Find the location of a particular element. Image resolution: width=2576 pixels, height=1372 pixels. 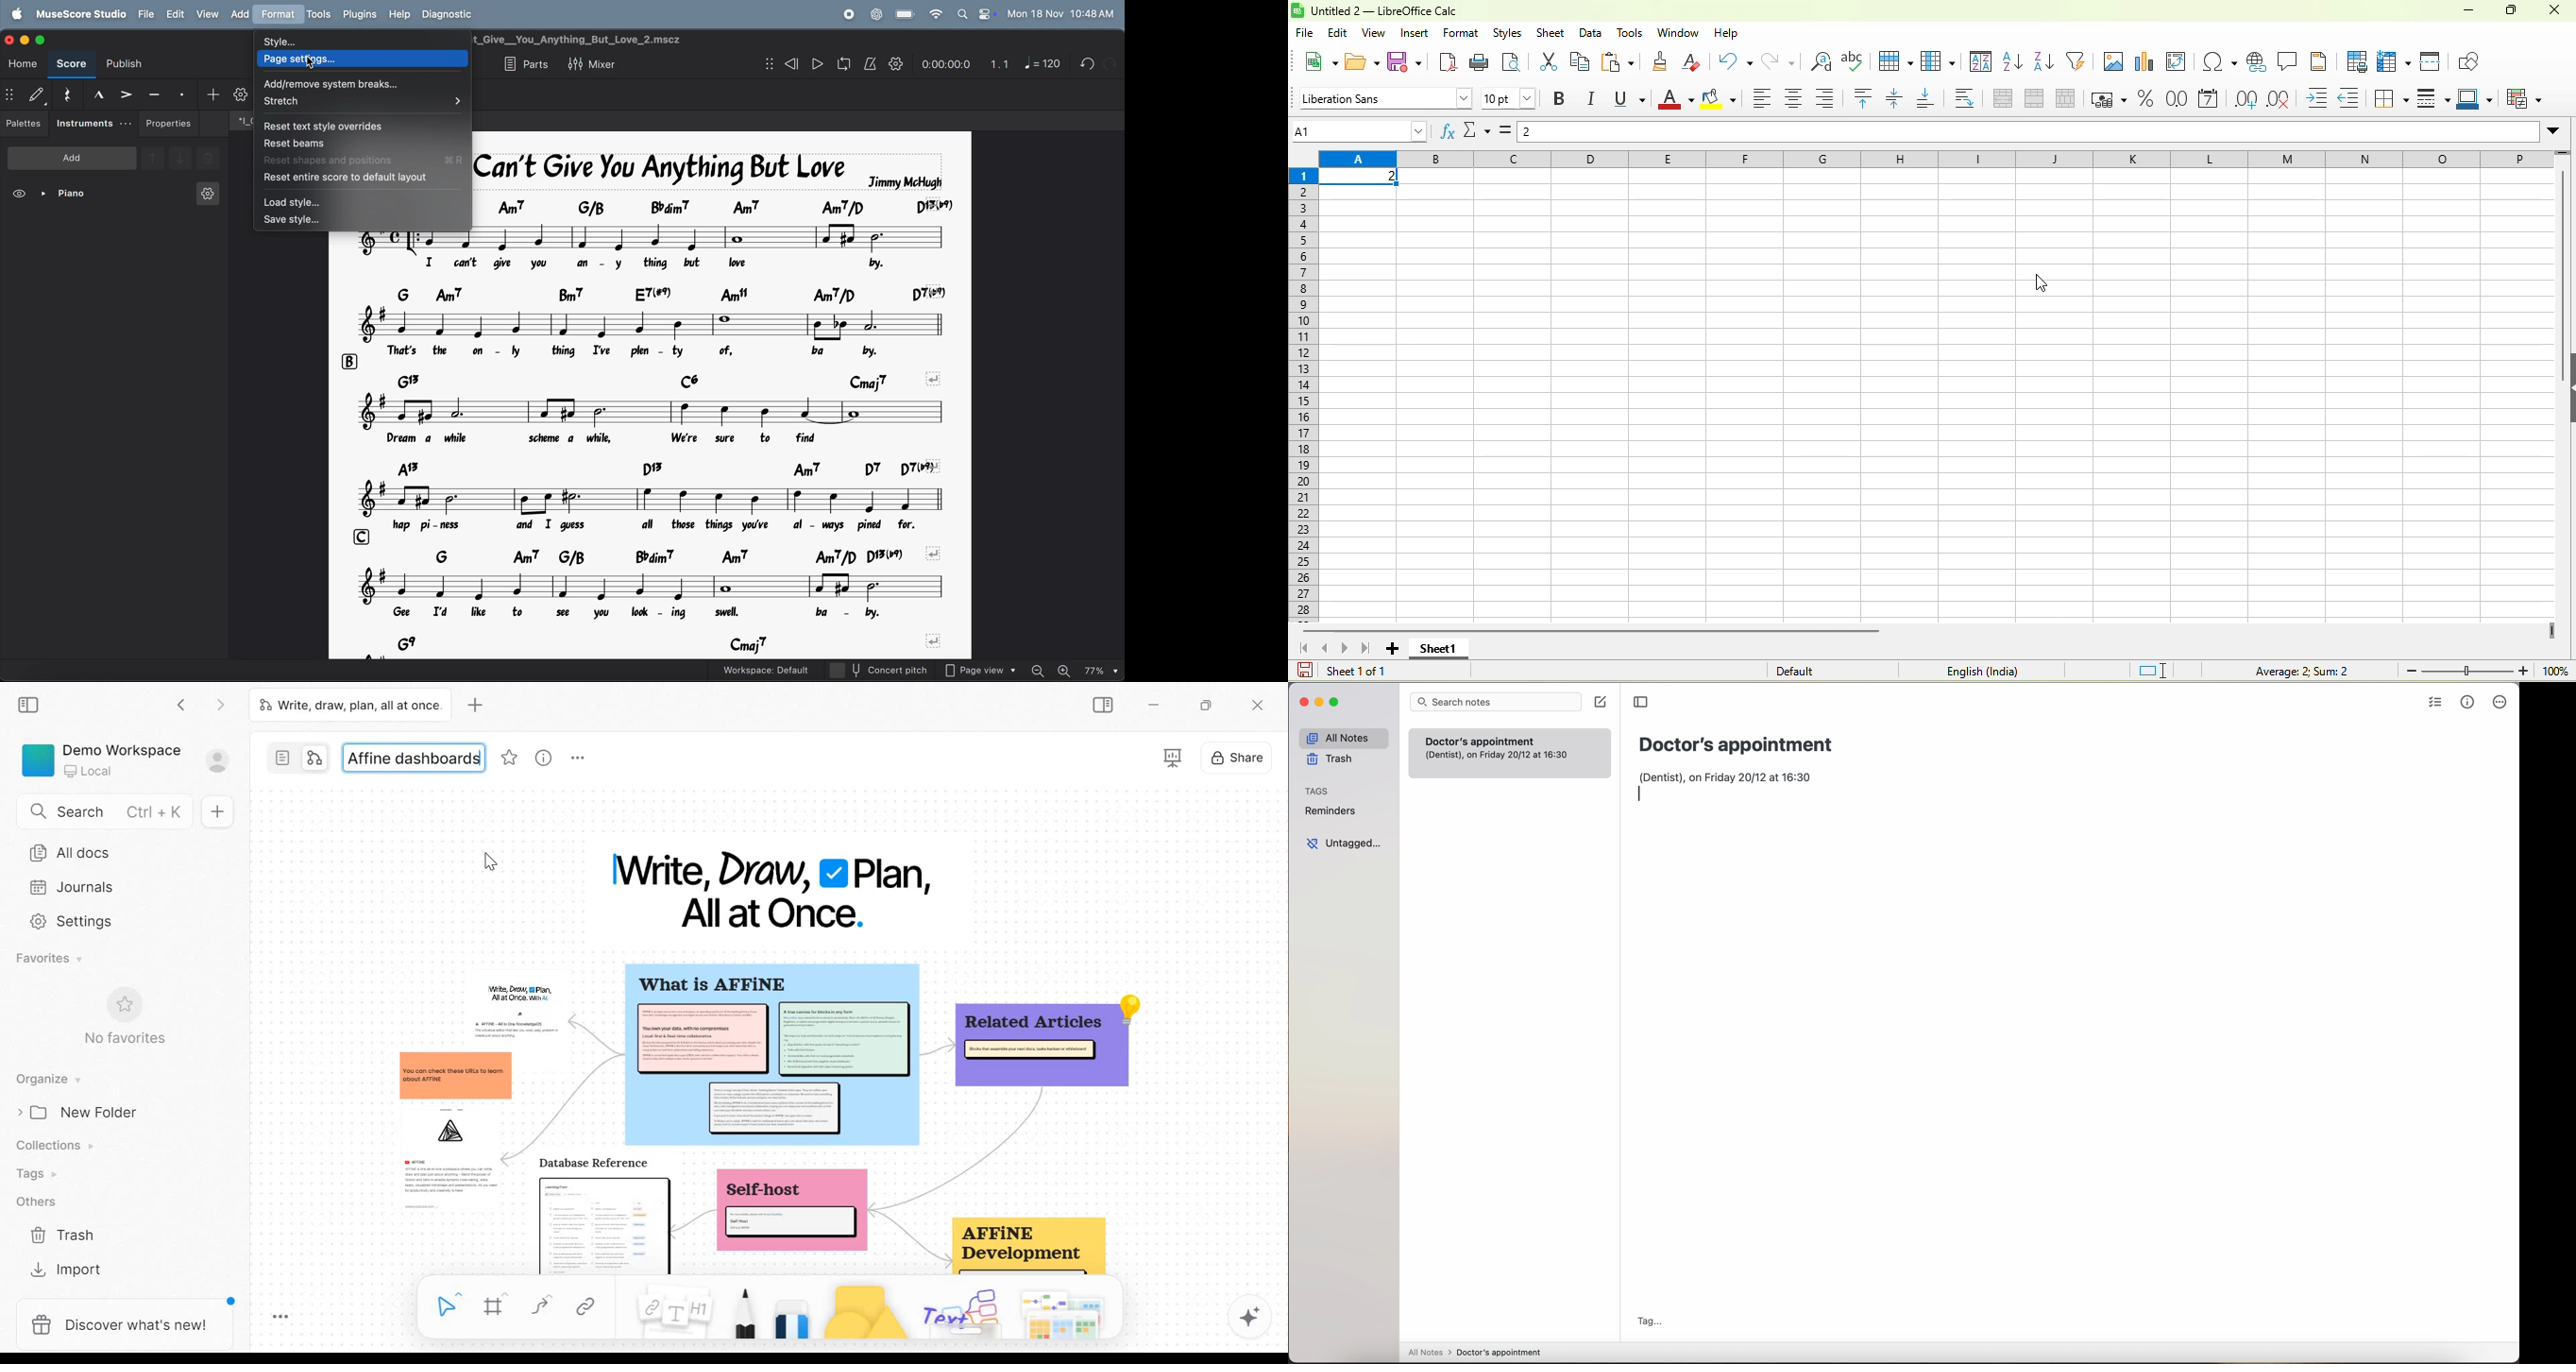

new is located at coordinates (1316, 60).